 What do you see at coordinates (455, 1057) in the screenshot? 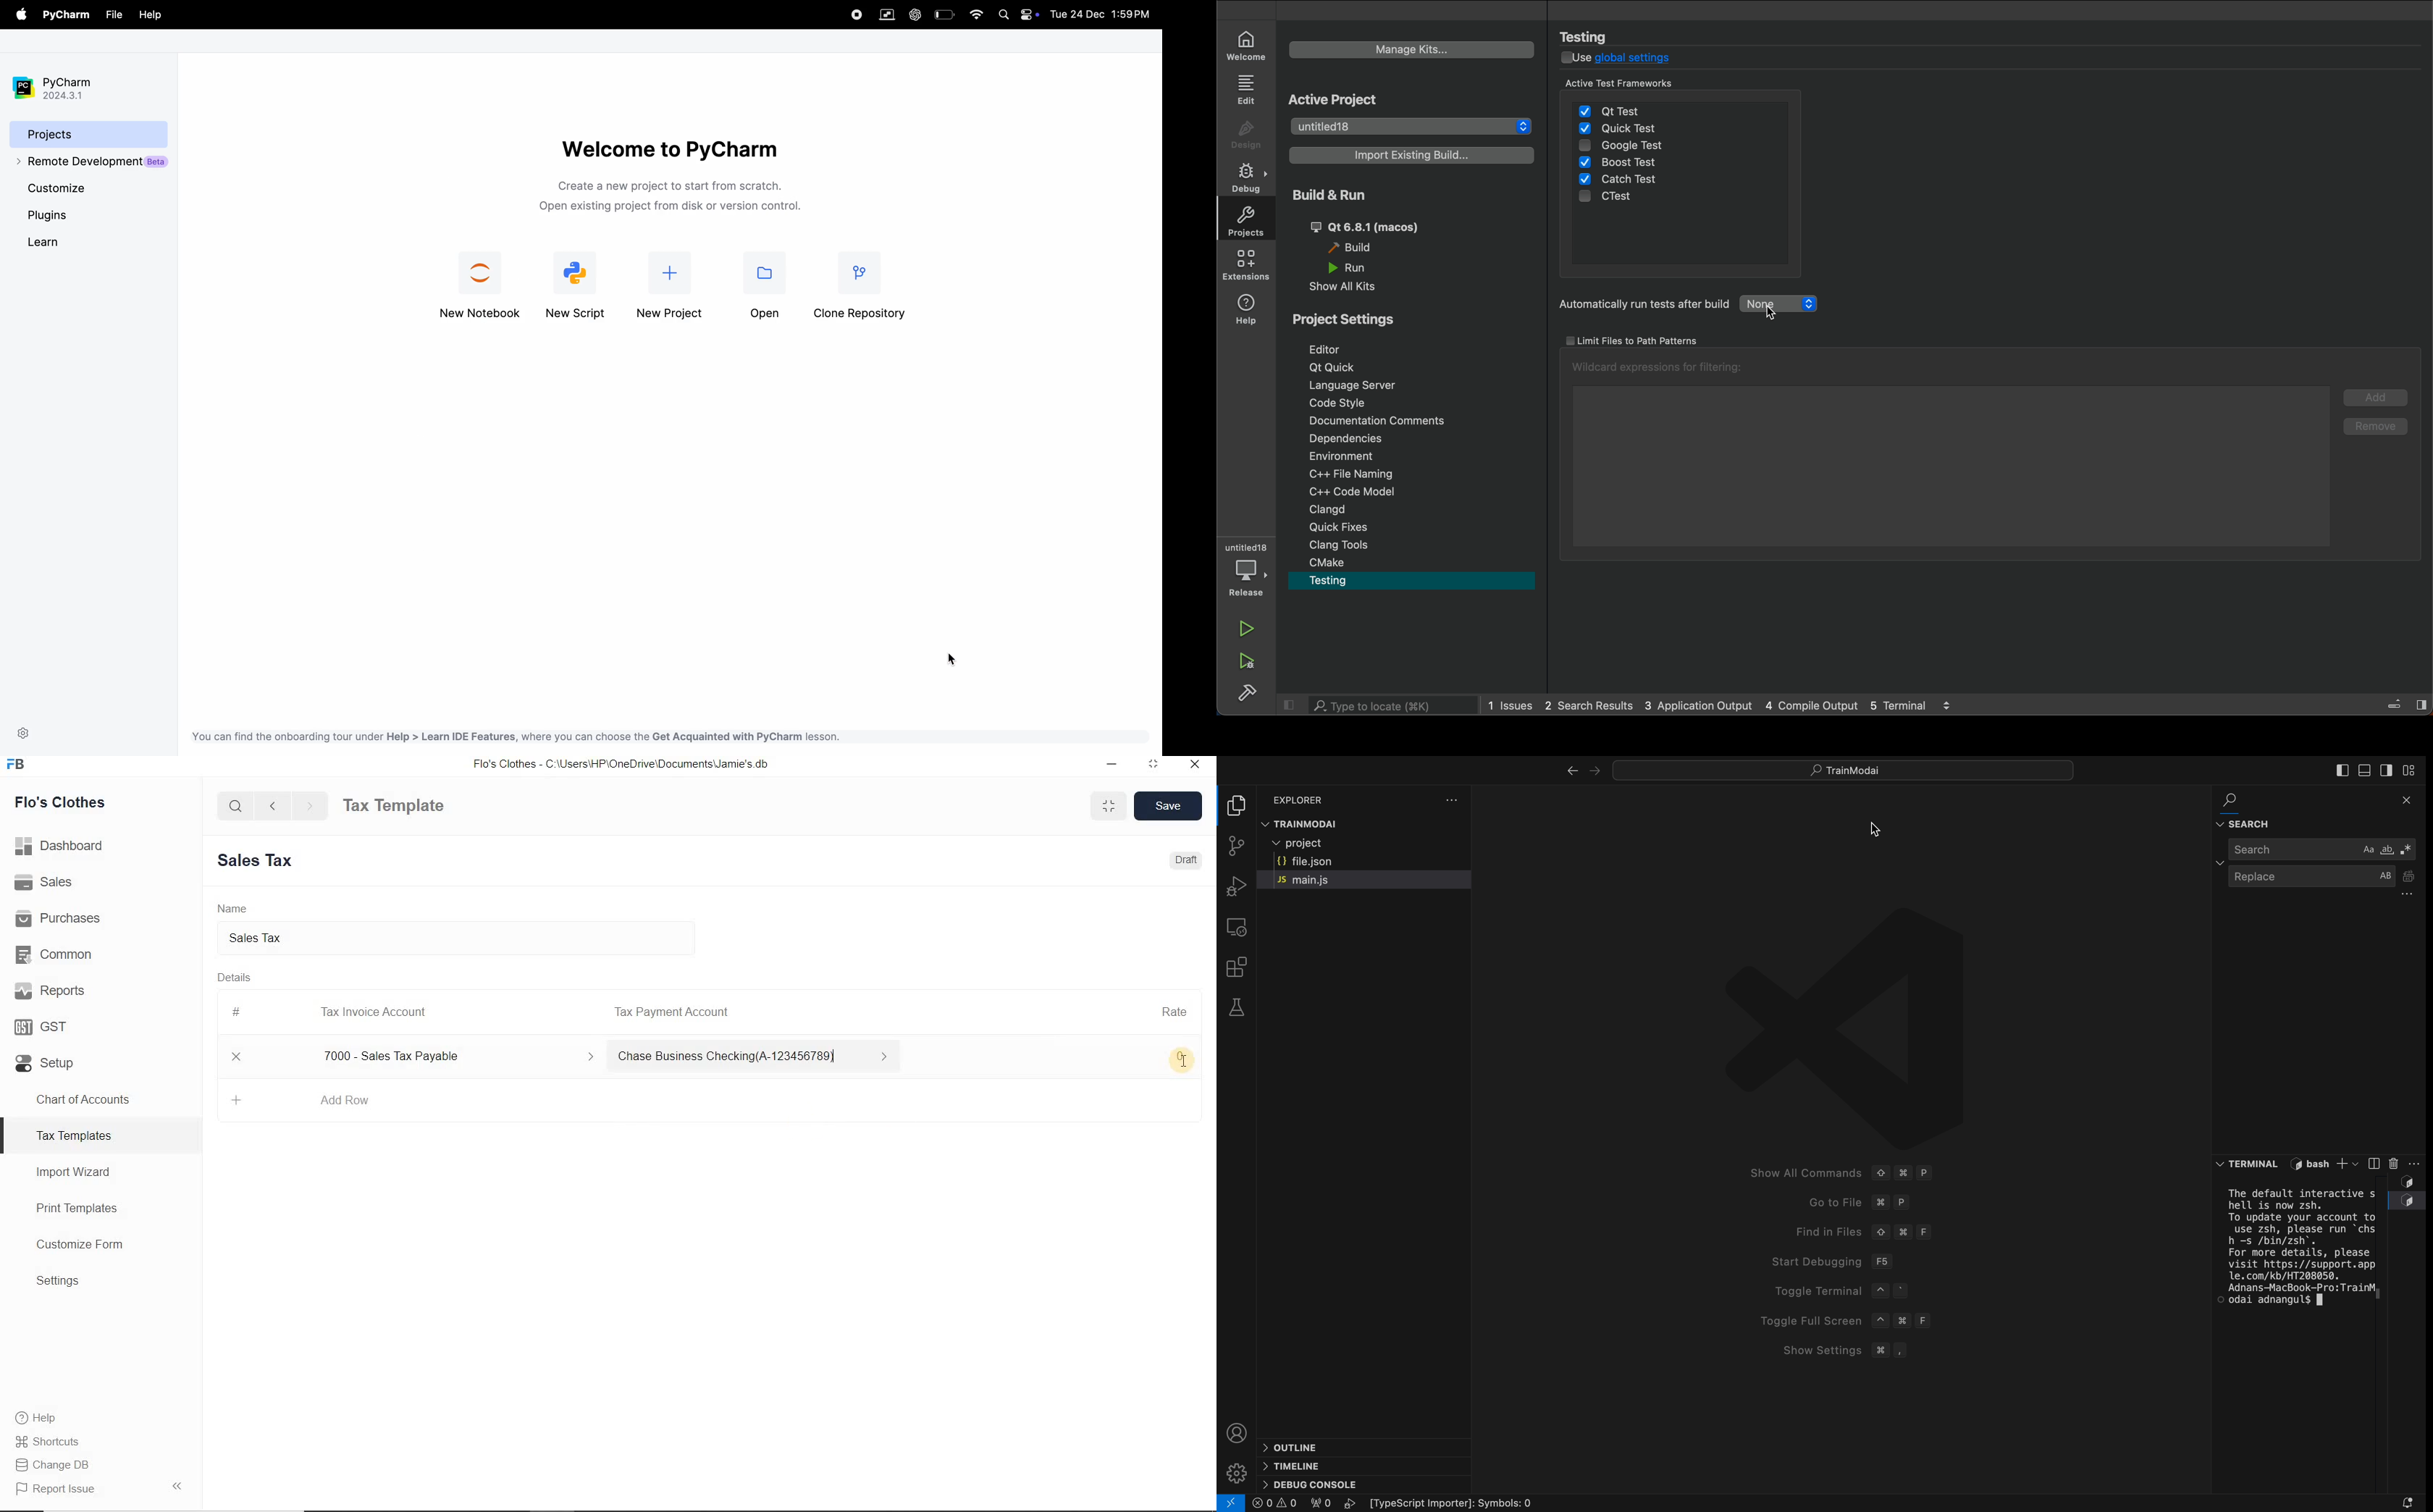
I see `7000 - Sales Tax Payable` at bounding box center [455, 1057].